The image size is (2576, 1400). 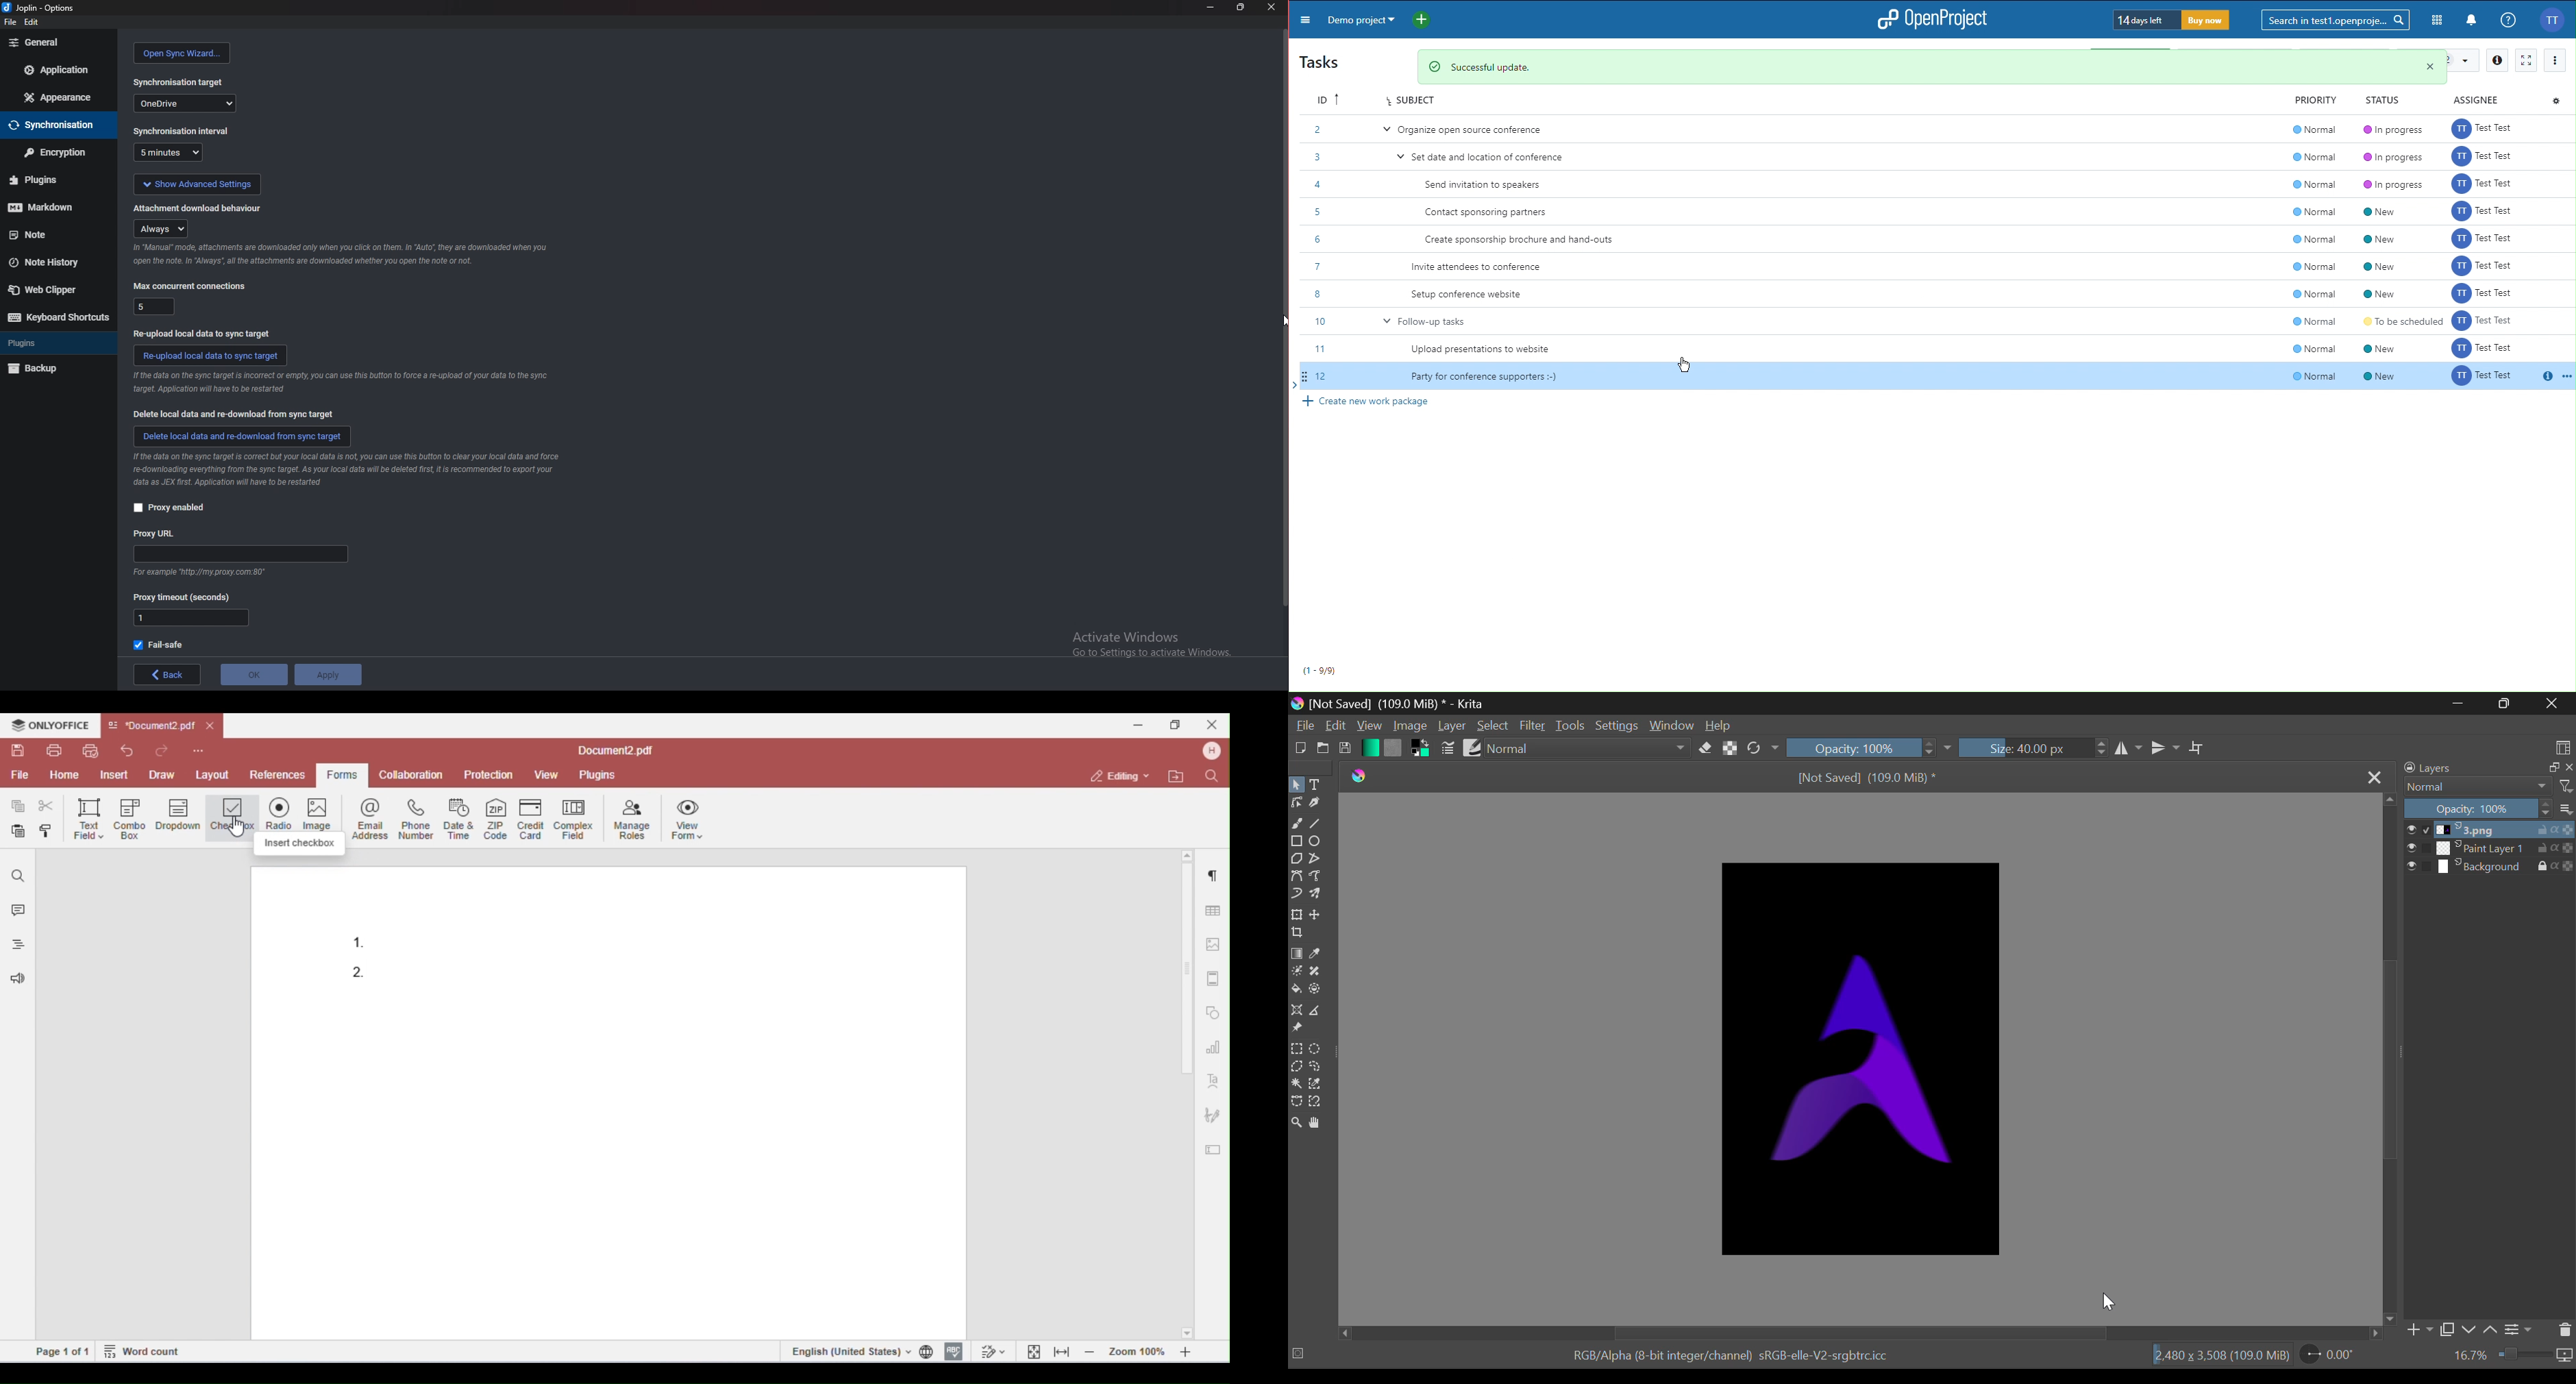 I want to click on Smart Patch Tool, so click(x=1313, y=973).